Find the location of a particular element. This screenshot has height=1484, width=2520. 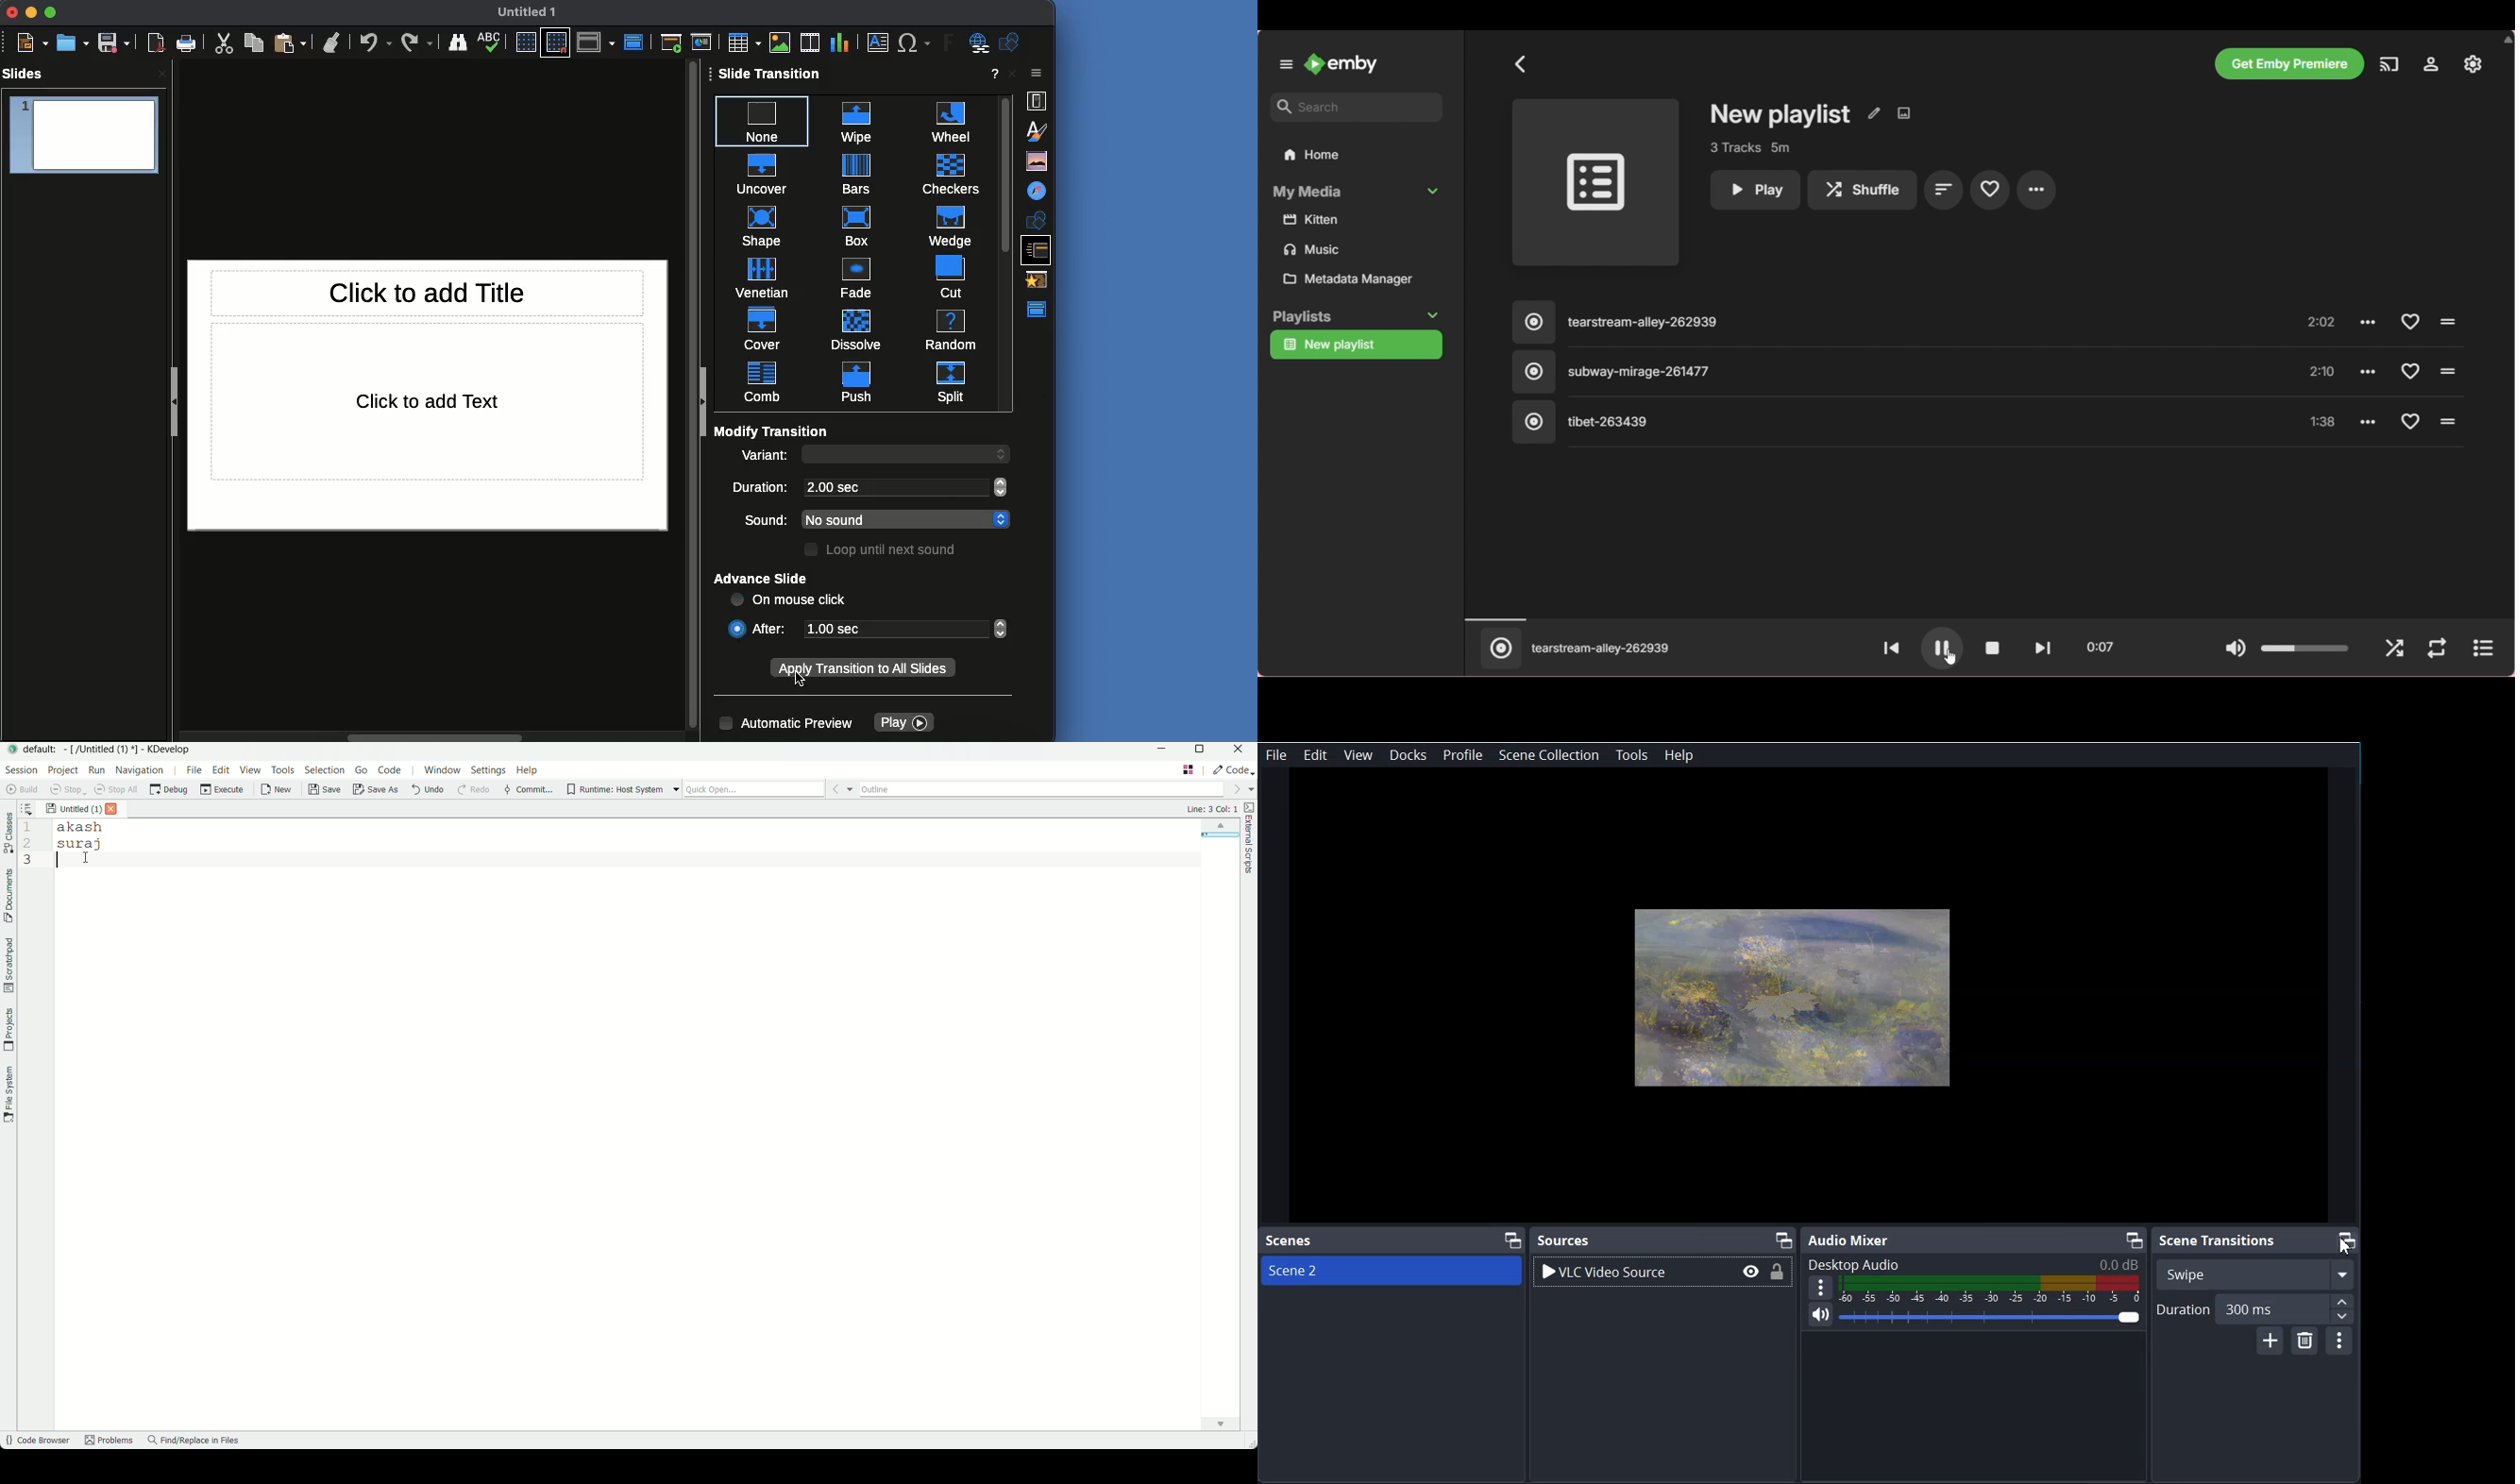

2.00 sec is located at coordinates (894, 486).